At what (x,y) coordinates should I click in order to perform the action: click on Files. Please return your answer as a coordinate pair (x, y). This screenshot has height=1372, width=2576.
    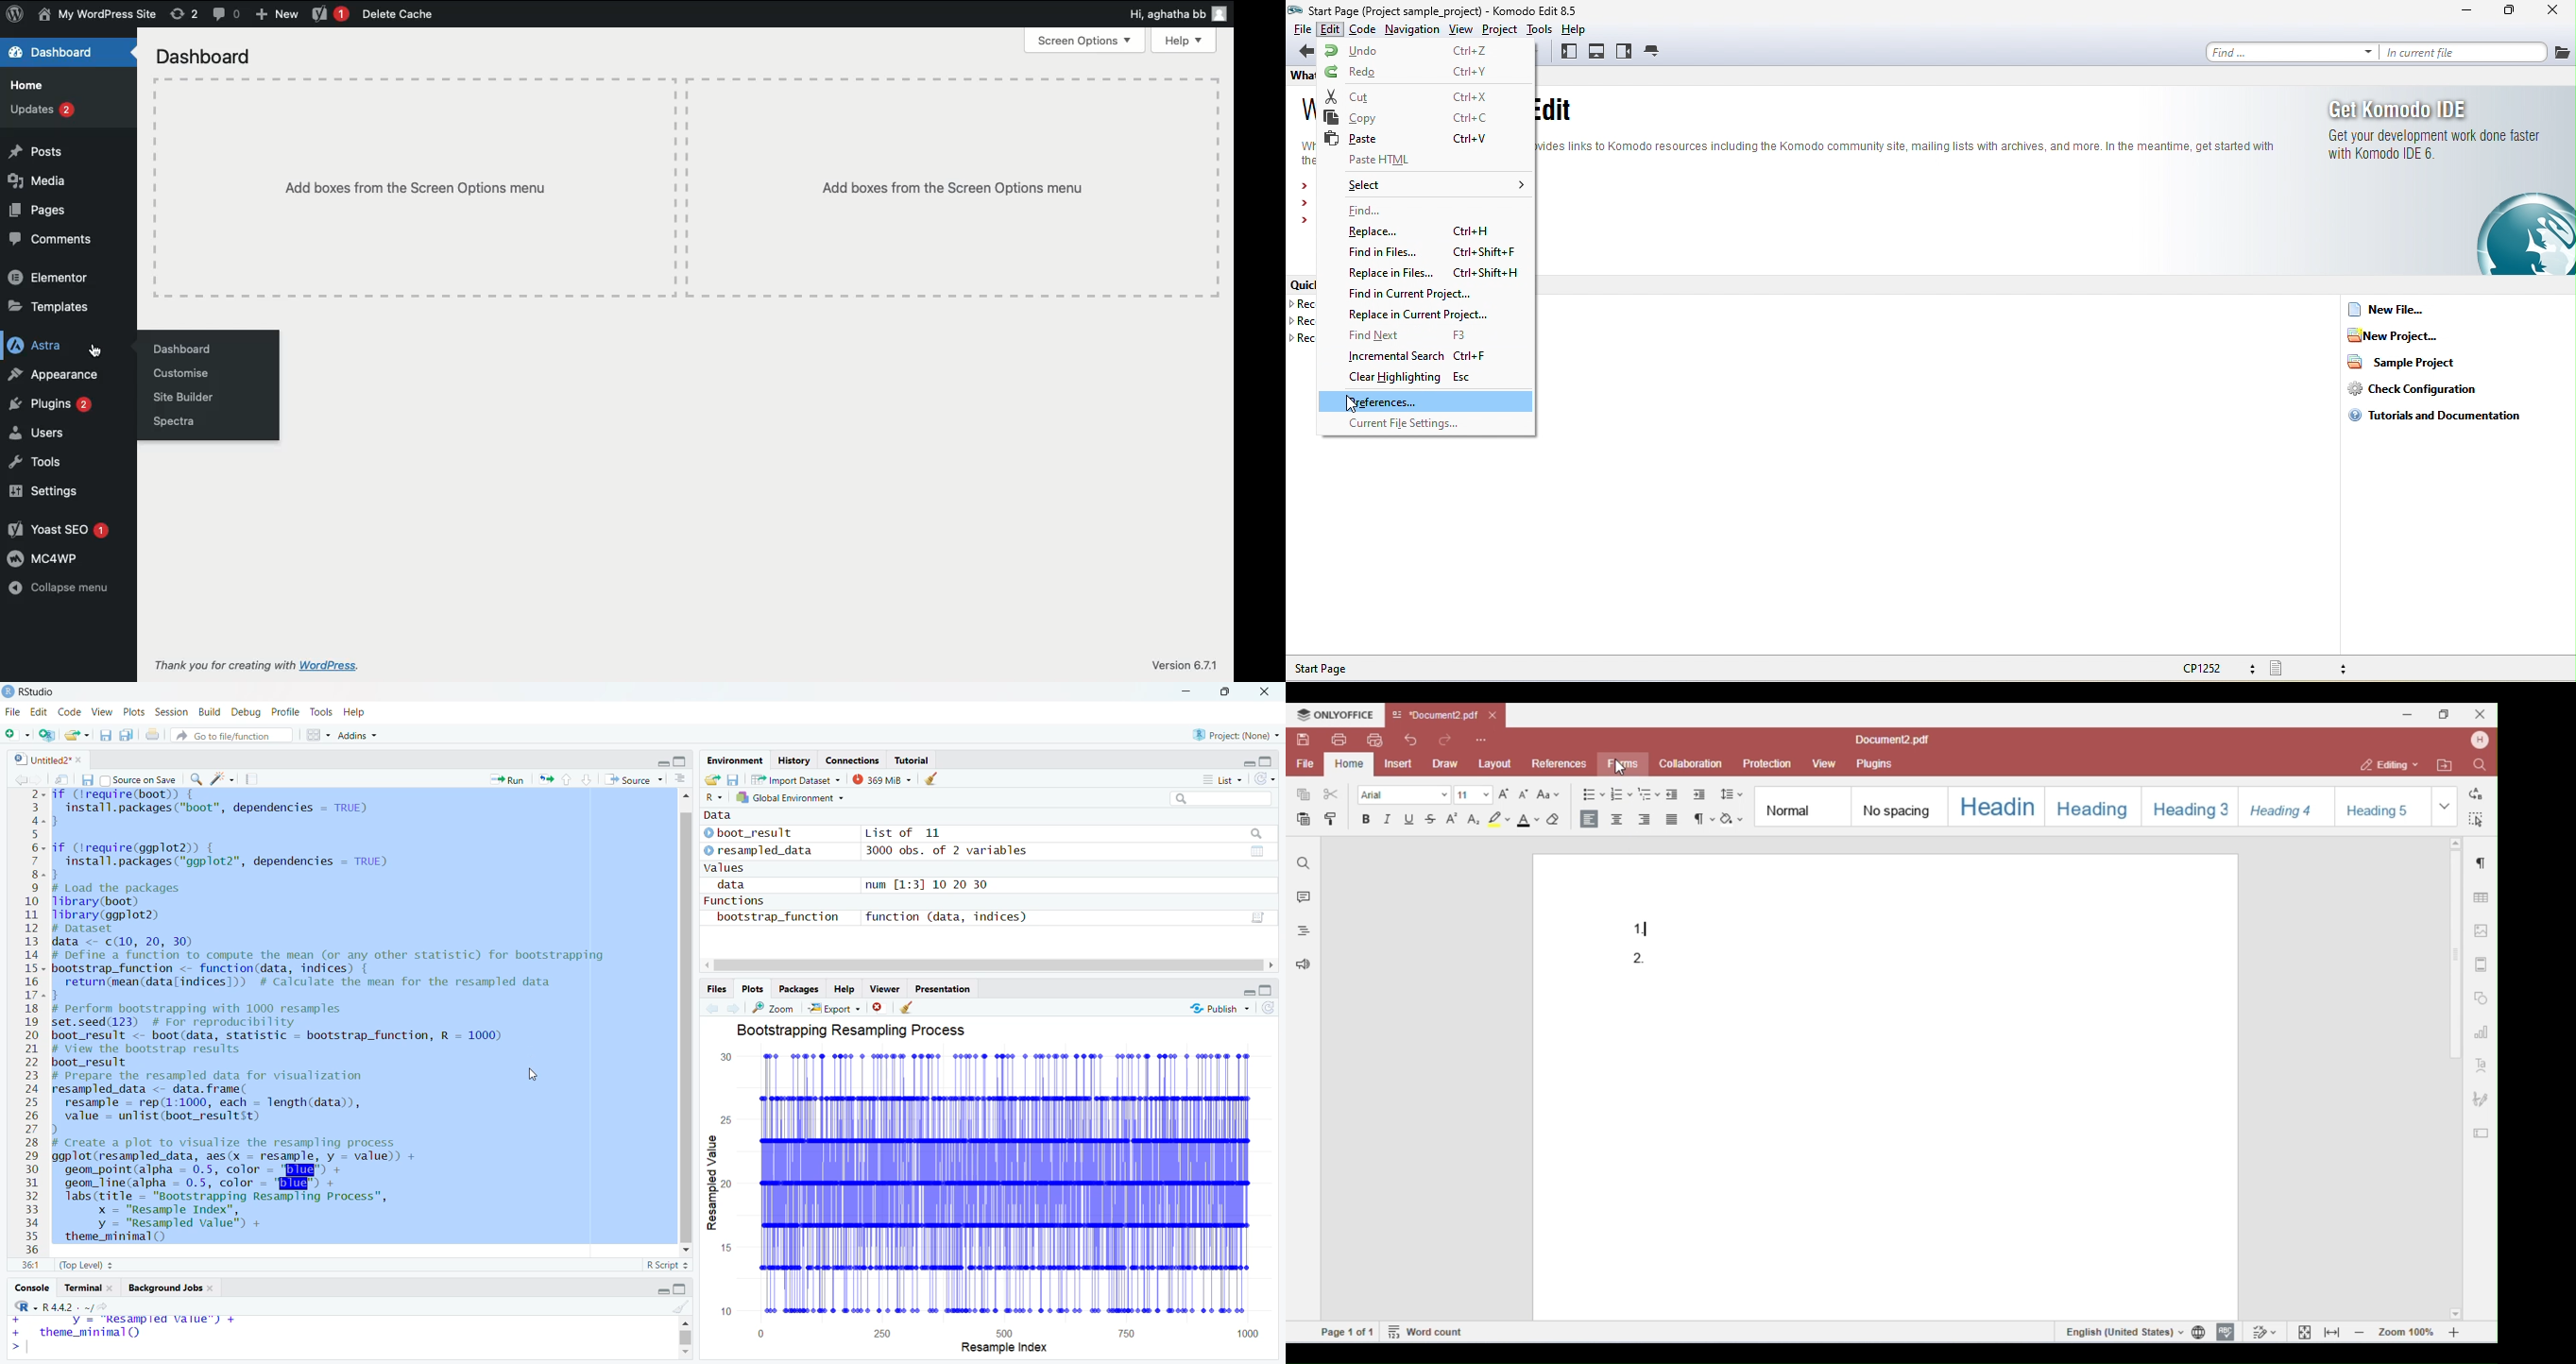
    Looking at the image, I should click on (715, 987).